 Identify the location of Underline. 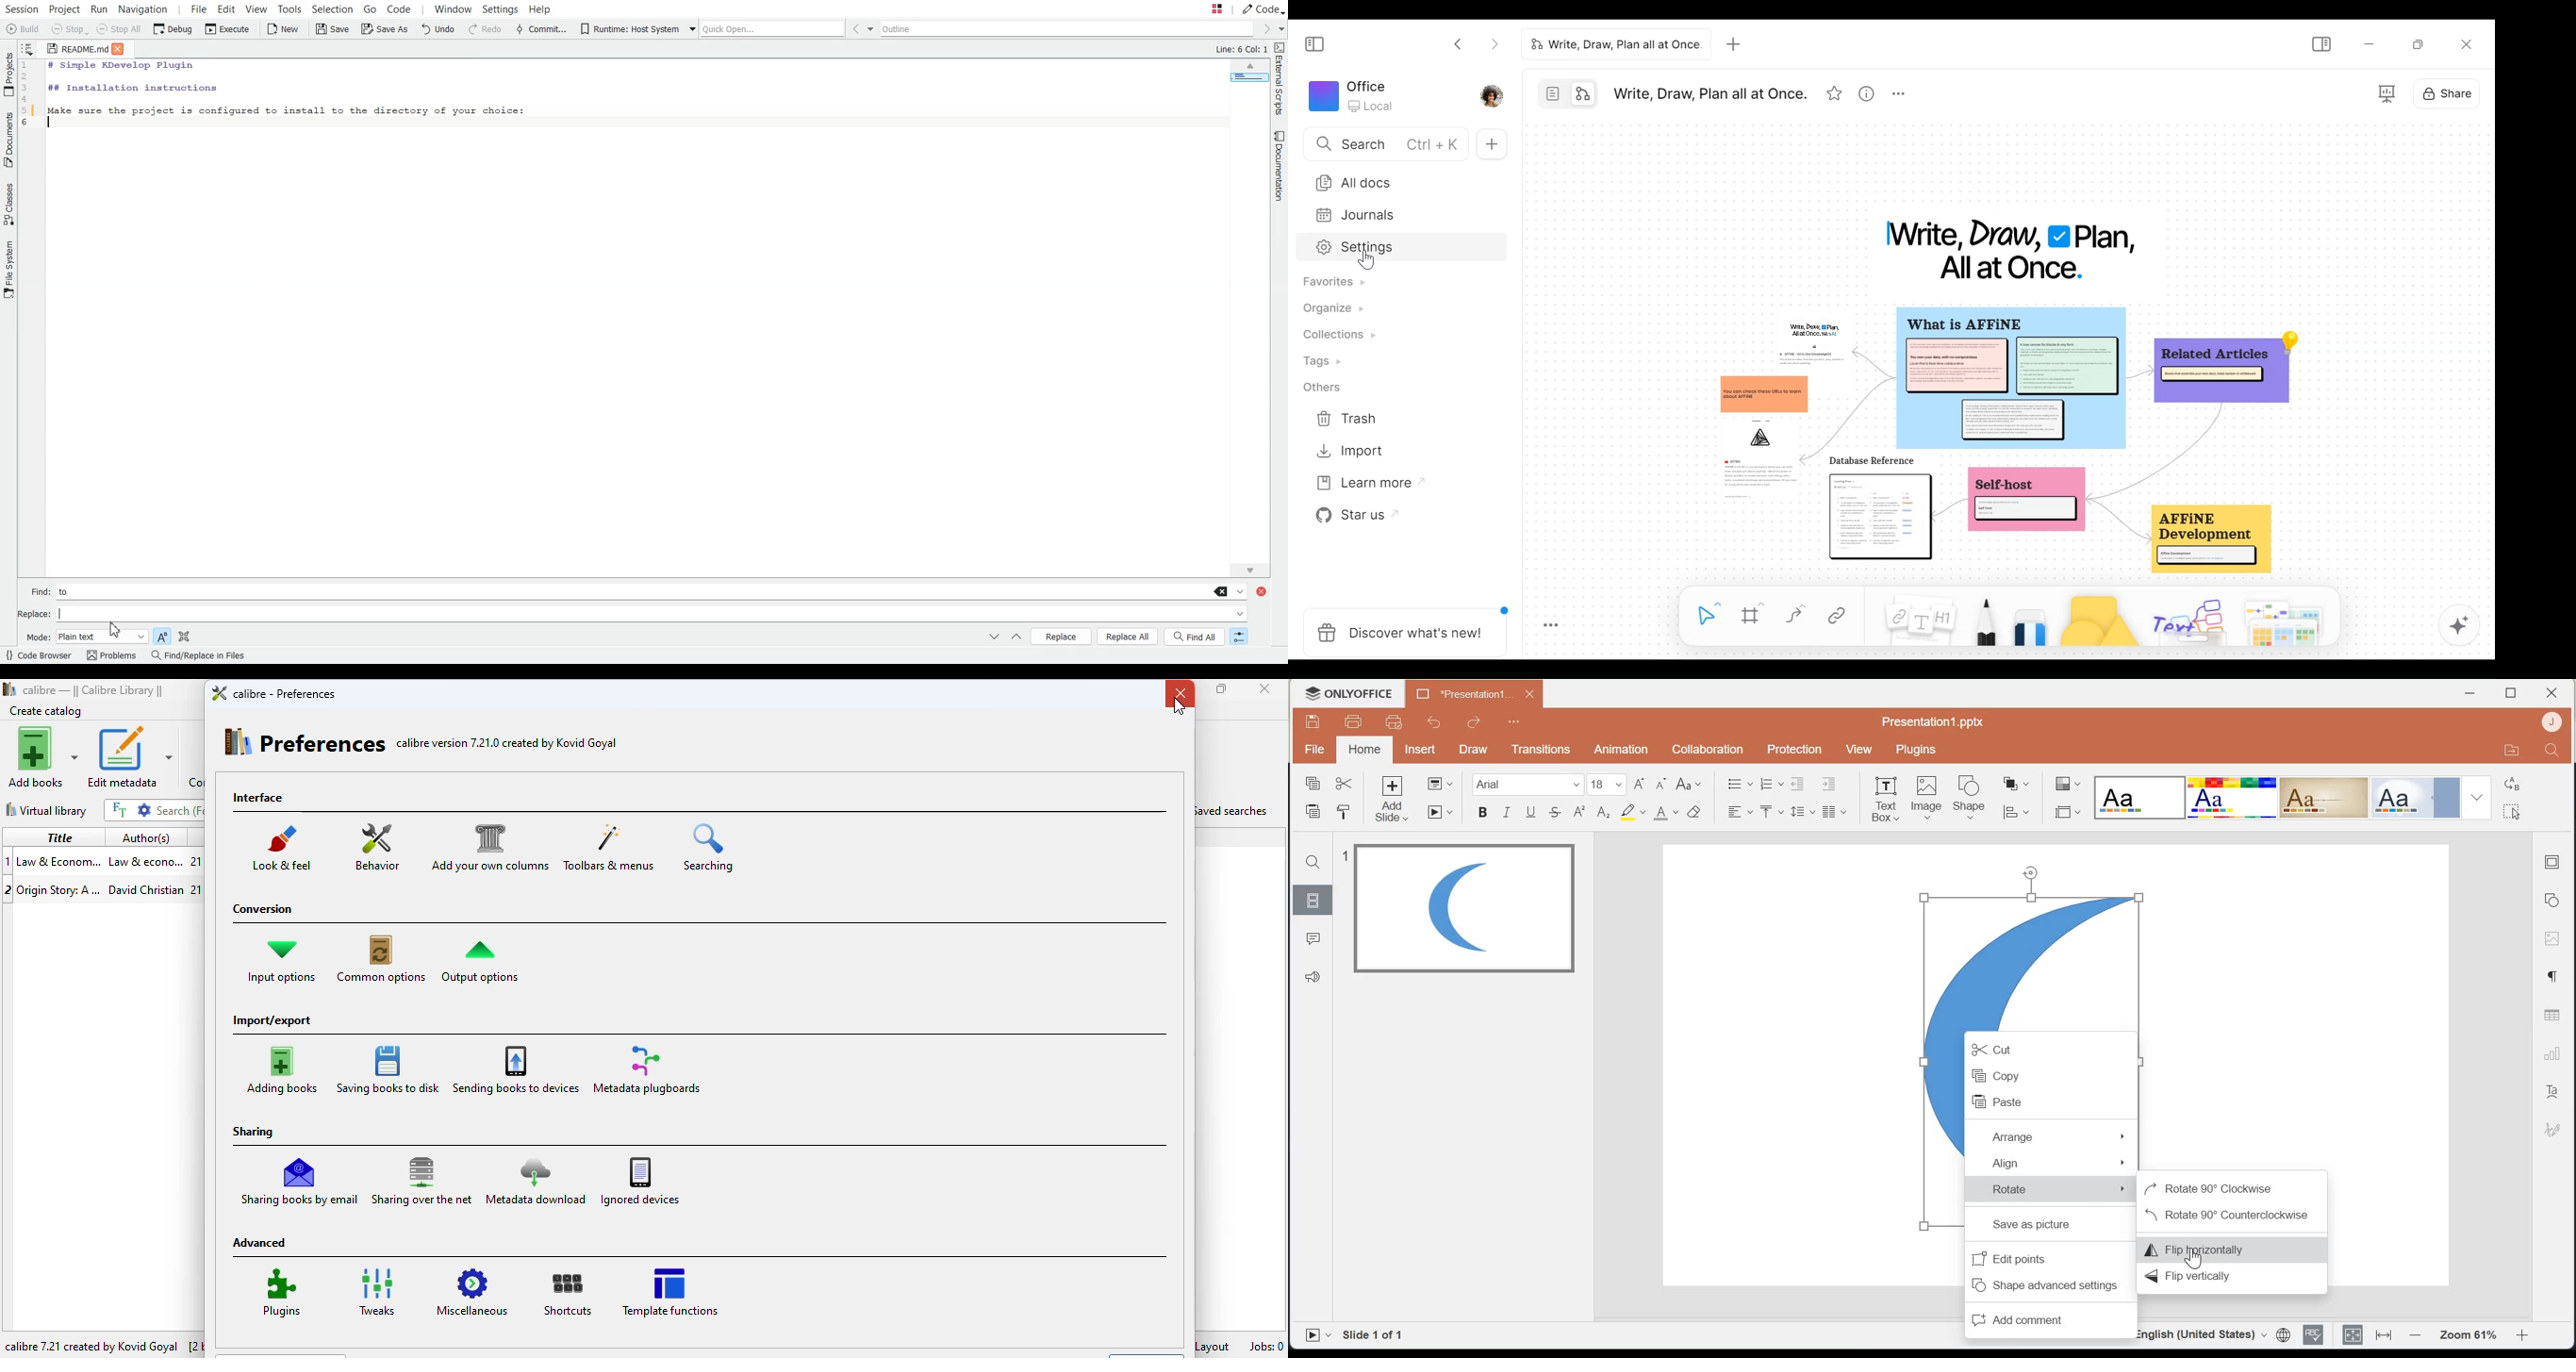
(1534, 812).